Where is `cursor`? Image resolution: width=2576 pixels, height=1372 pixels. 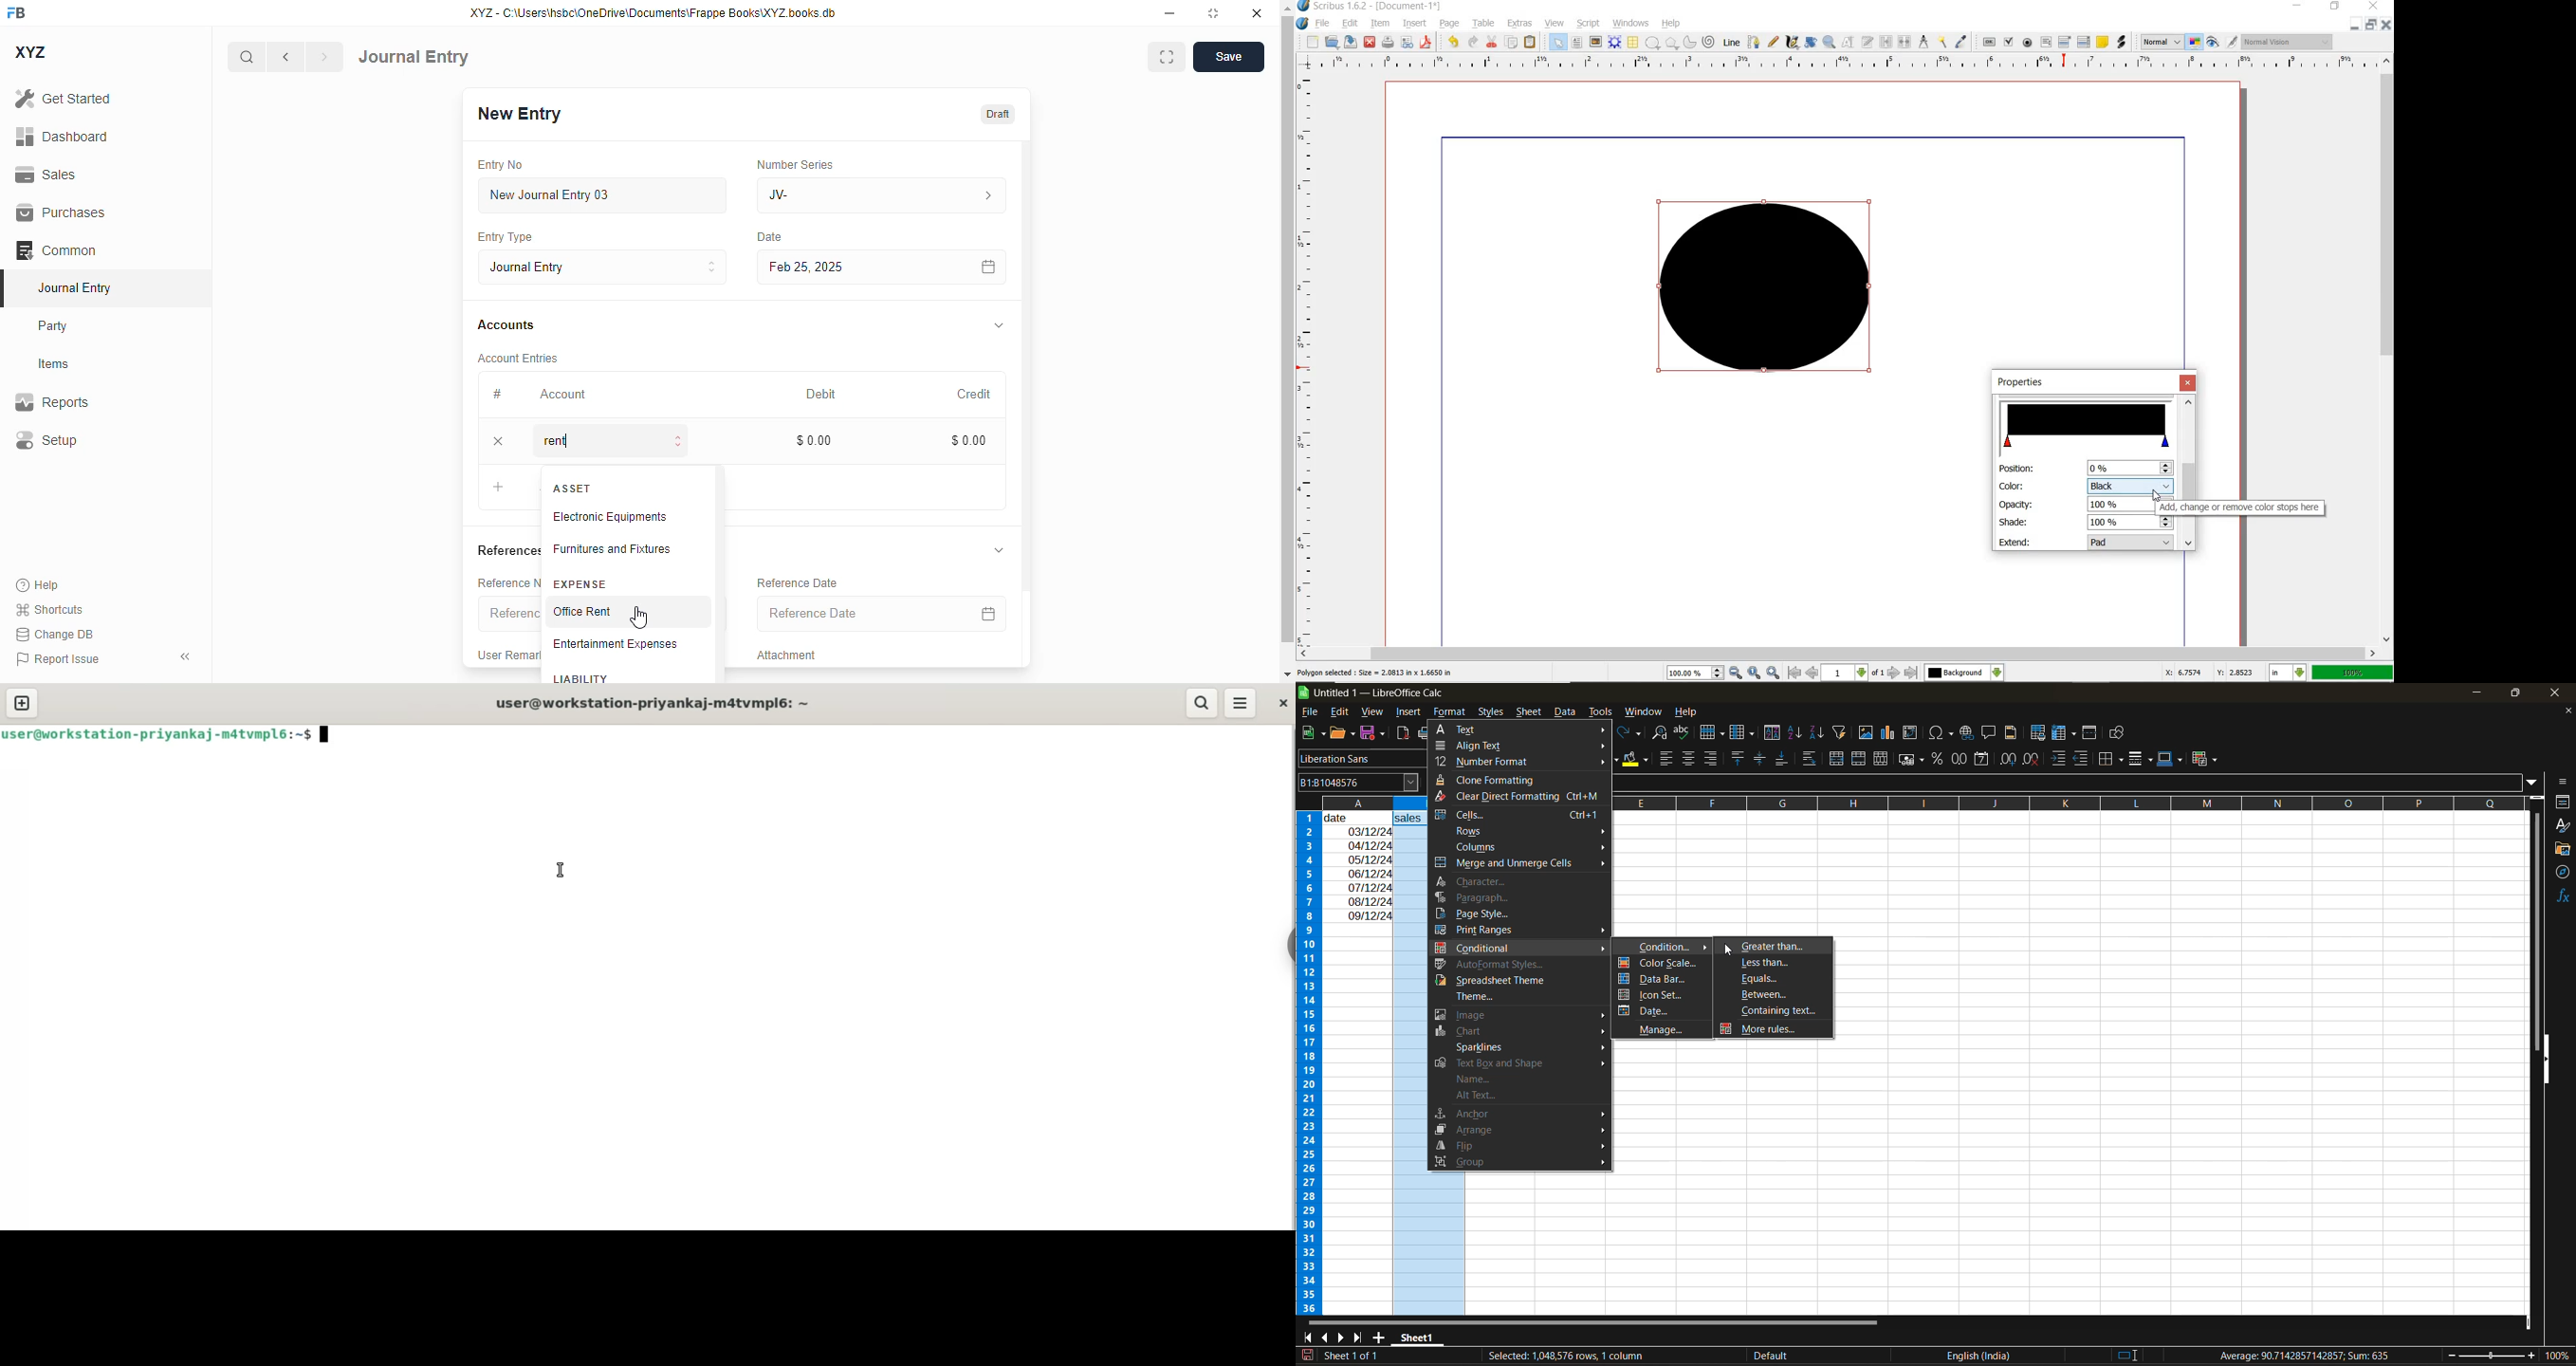 cursor is located at coordinates (2158, 497).